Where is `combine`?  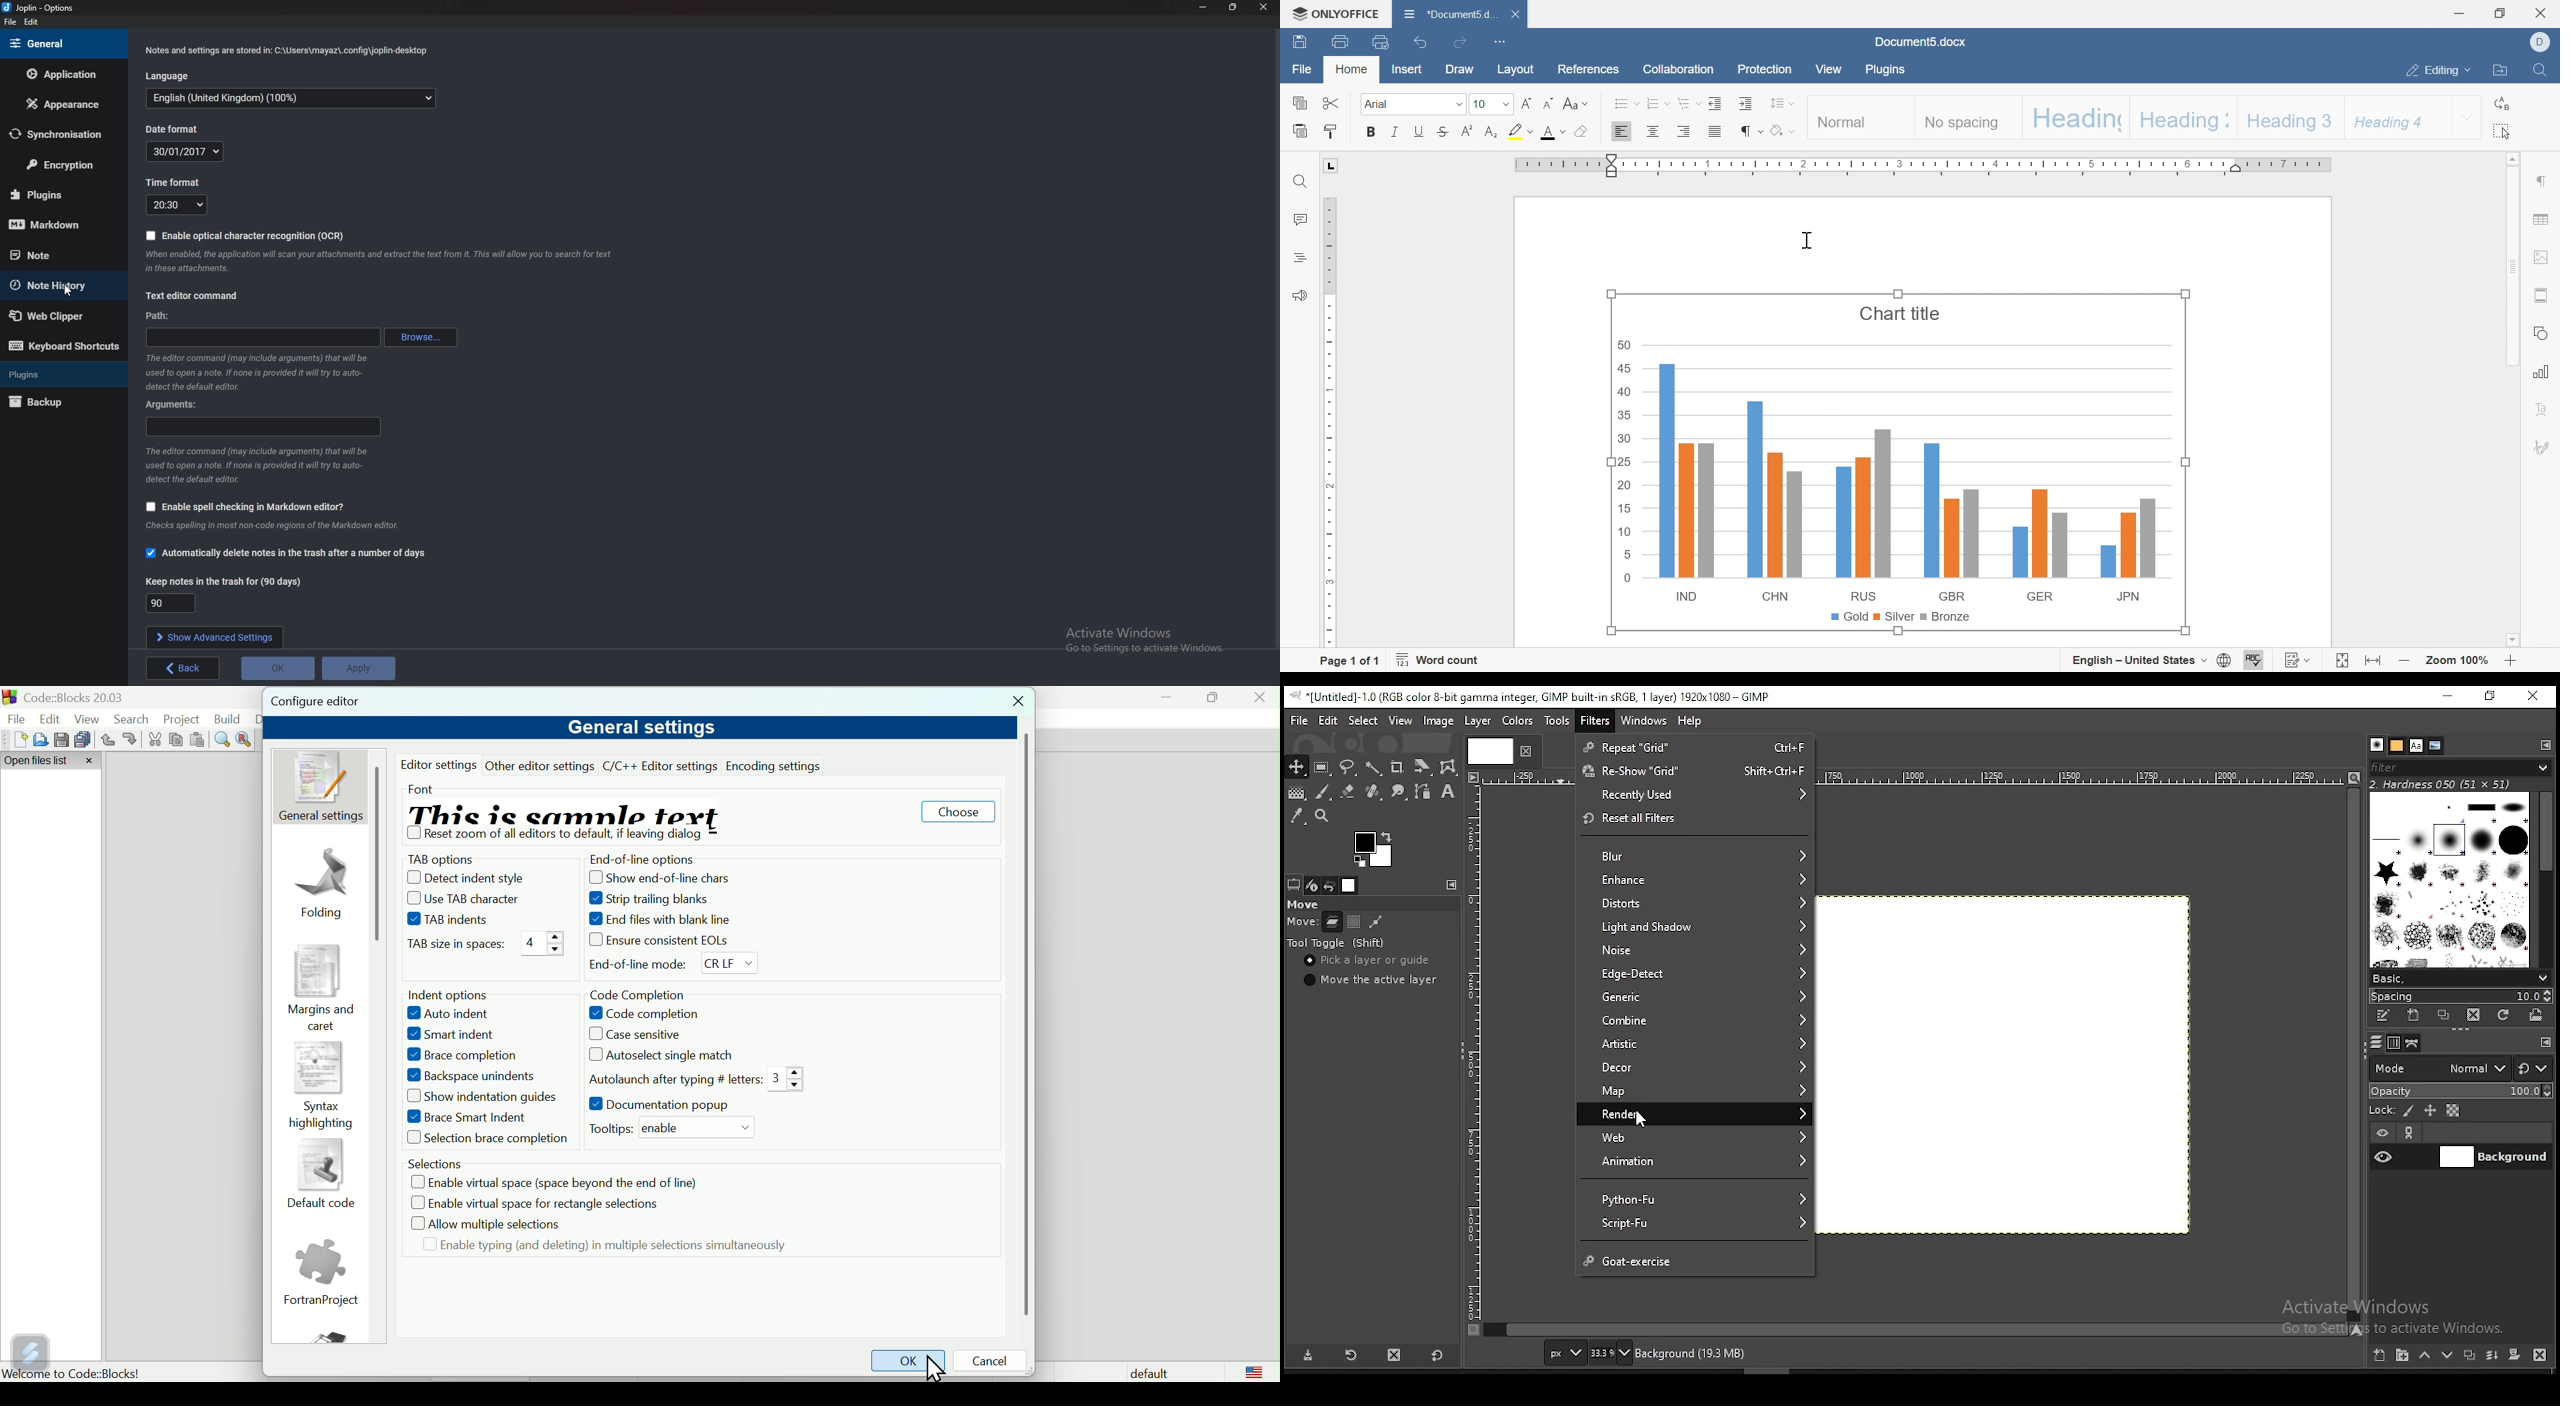
combine is located at coordinates (1694, 1020).